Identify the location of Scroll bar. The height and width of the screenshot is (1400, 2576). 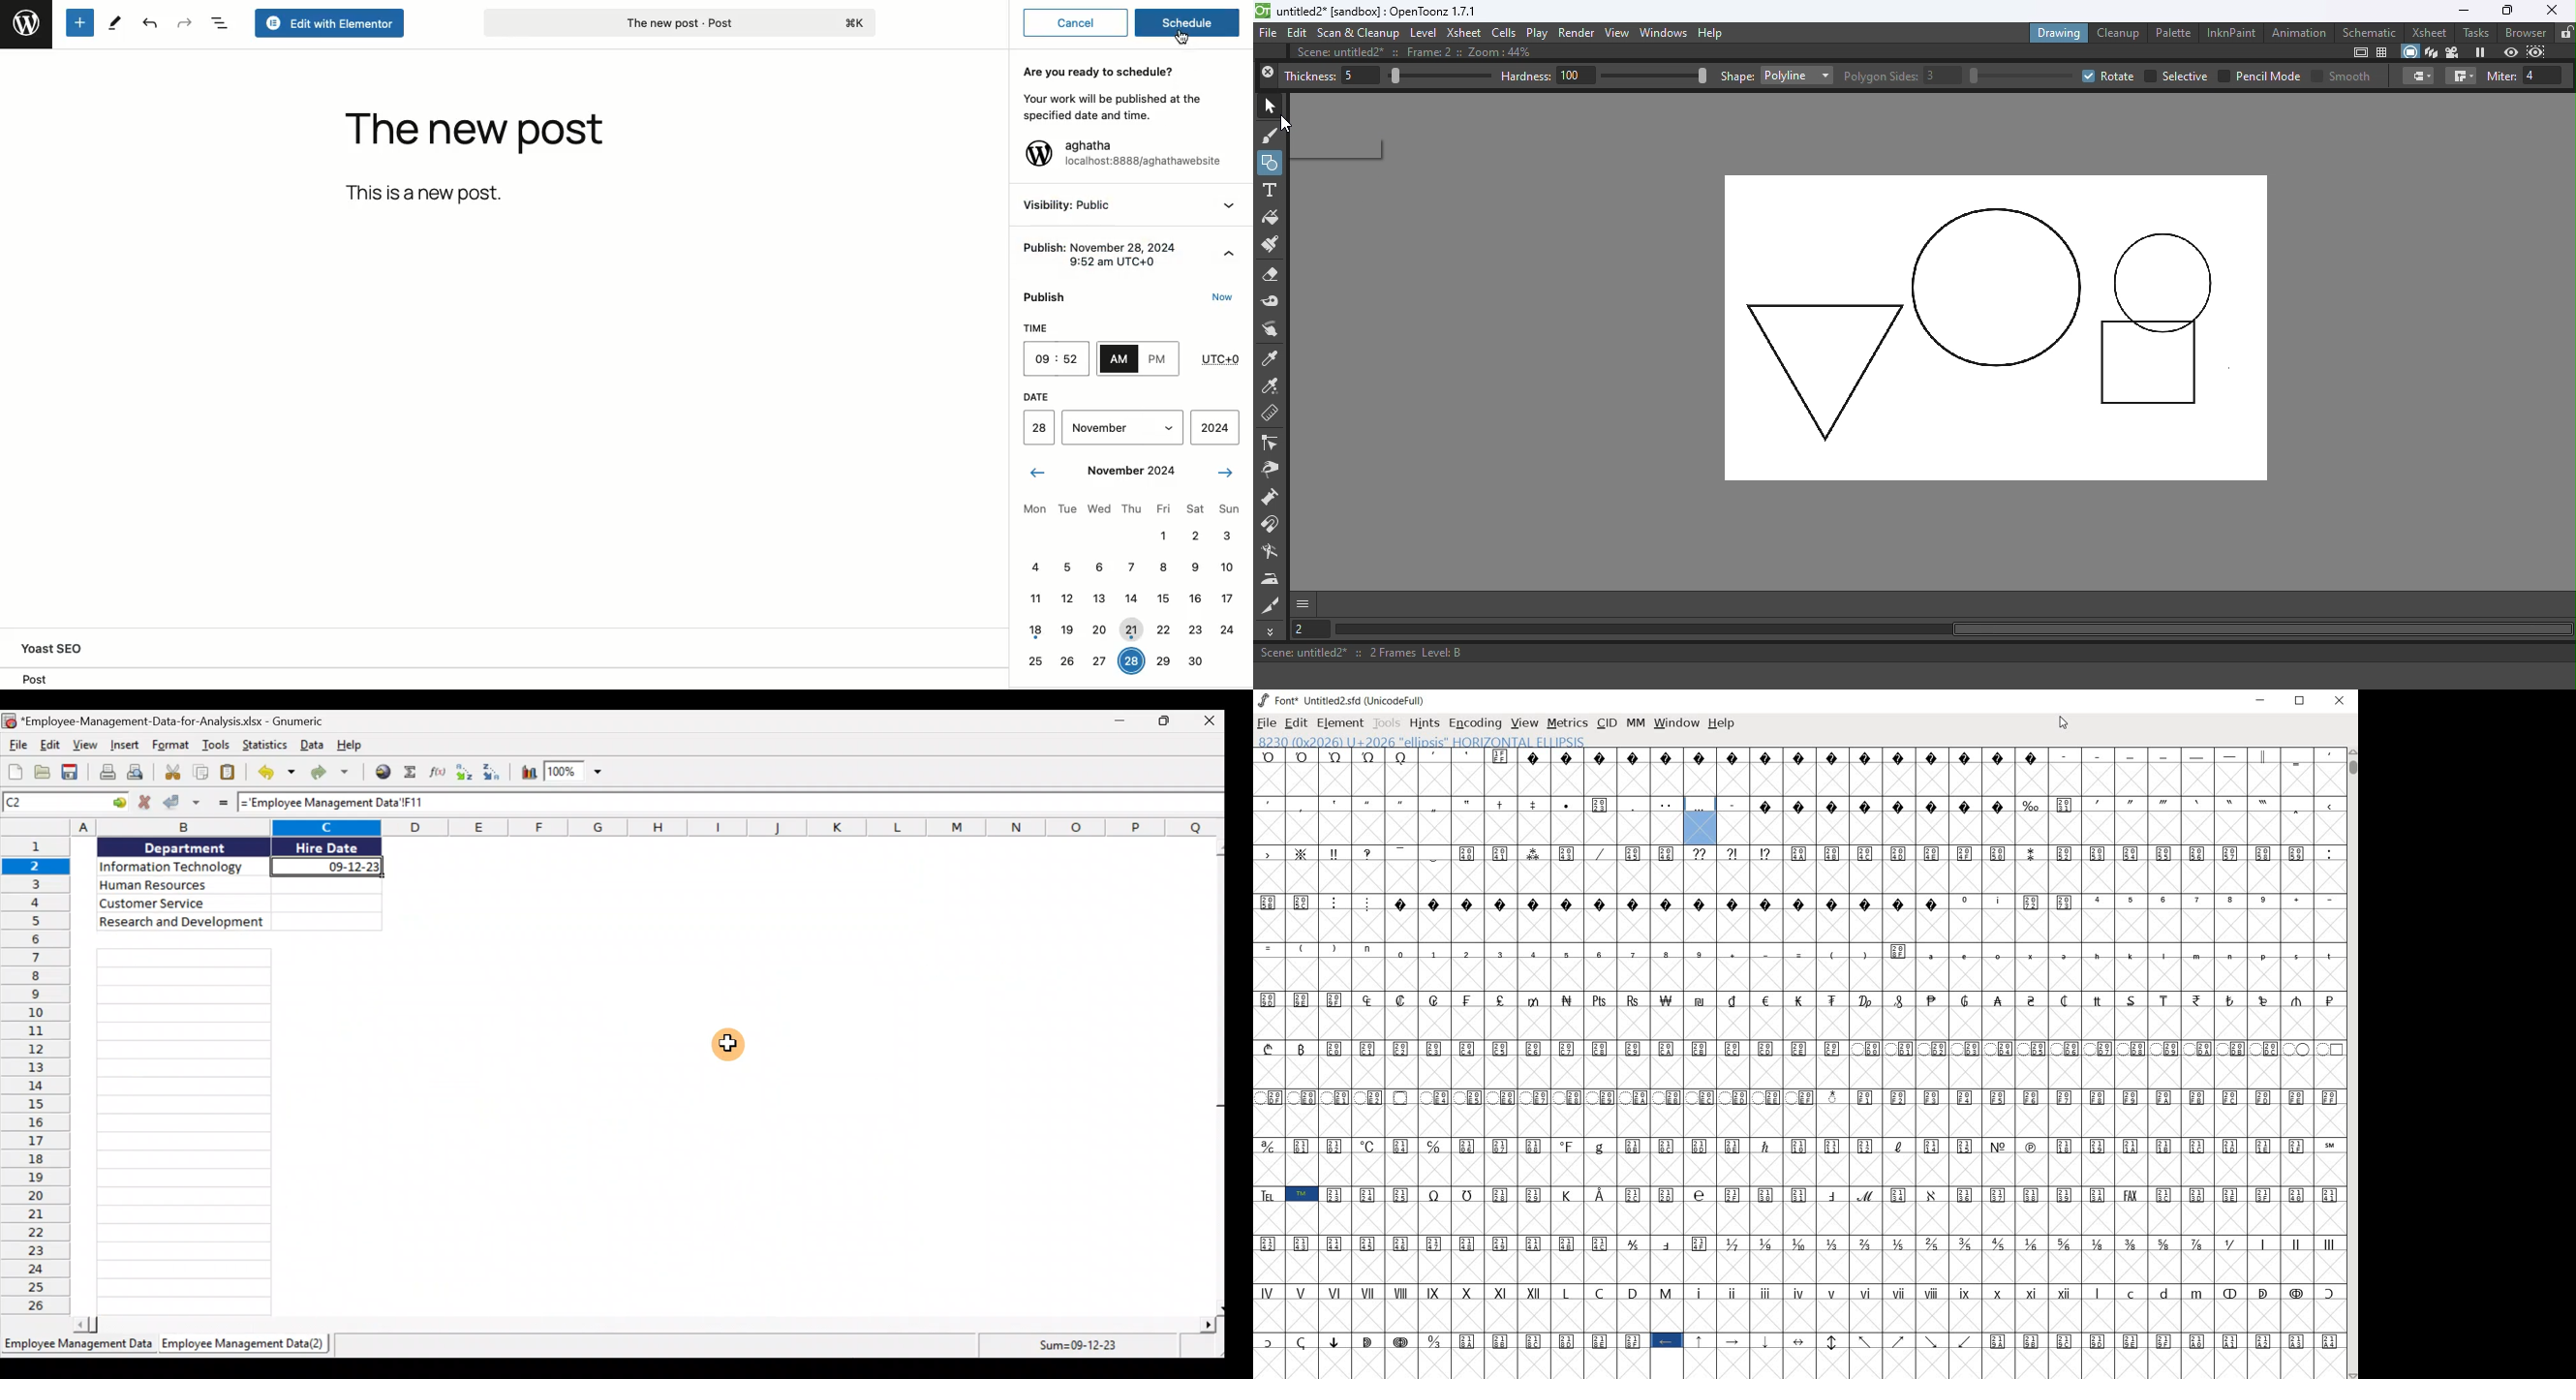
(1218, 1076).